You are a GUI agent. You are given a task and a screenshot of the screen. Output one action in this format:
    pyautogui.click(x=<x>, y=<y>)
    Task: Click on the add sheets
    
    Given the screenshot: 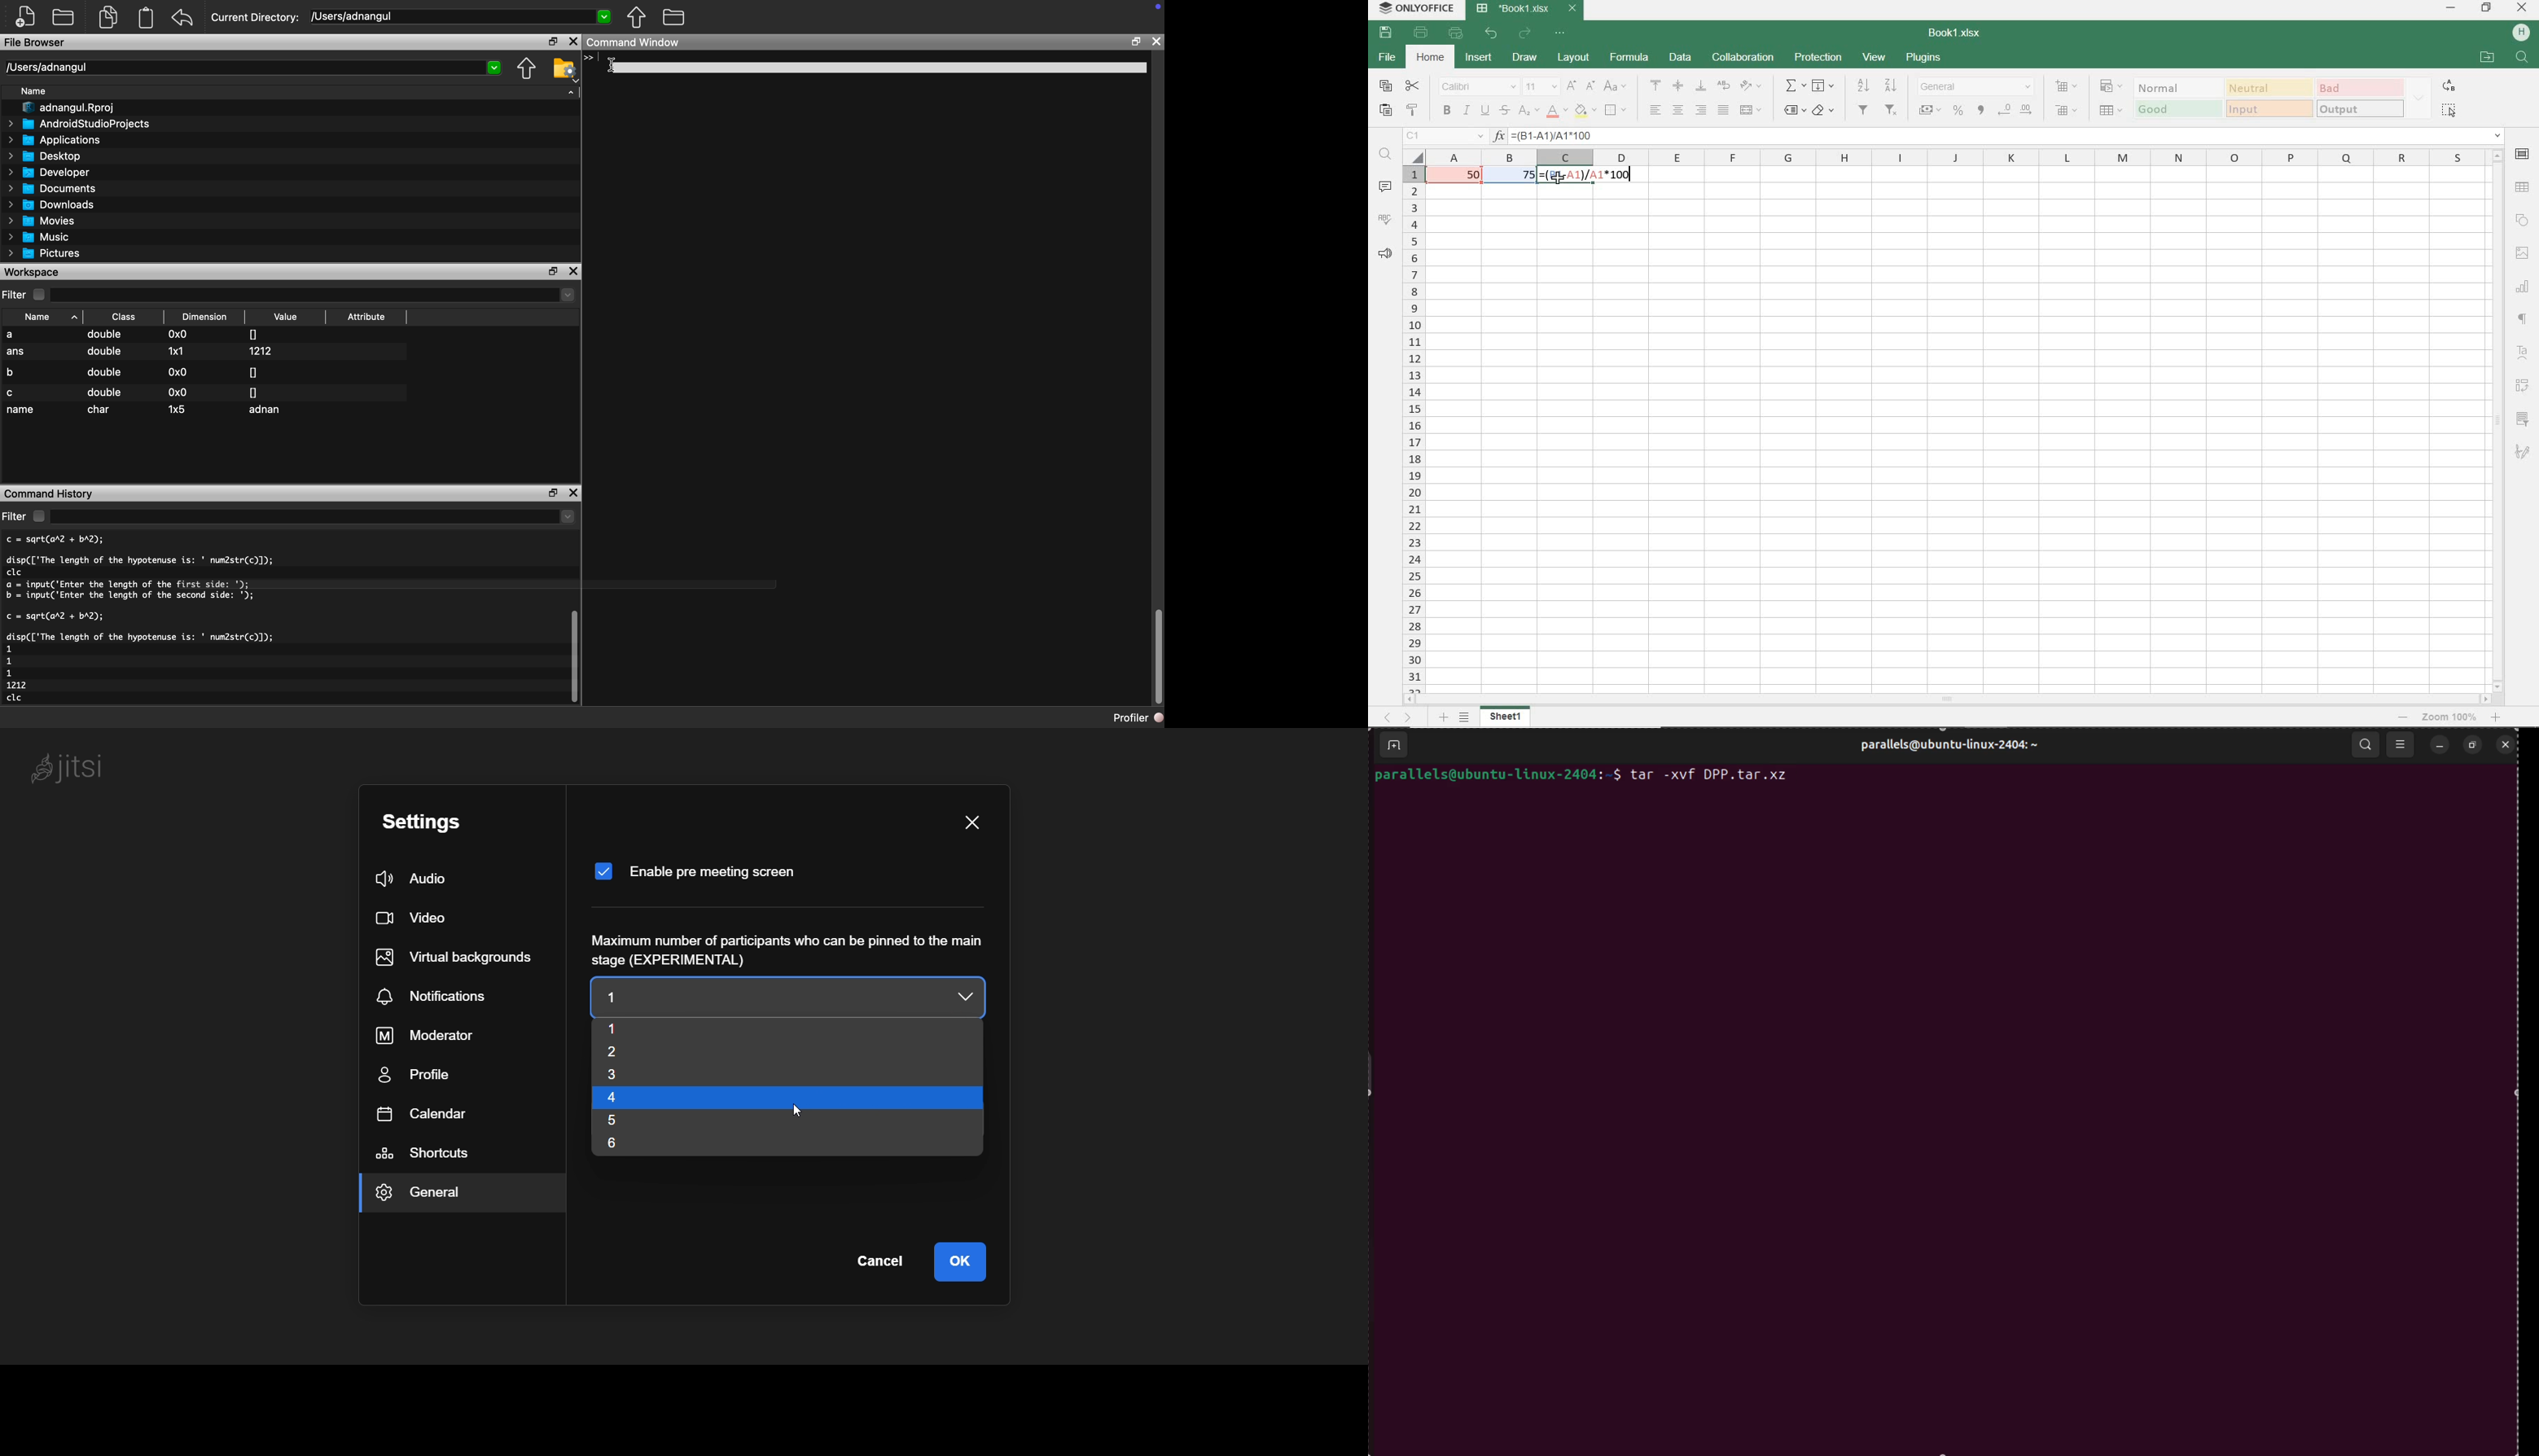 What is the action you would take?
    pyautogui.click(x=1443, y=717)
    